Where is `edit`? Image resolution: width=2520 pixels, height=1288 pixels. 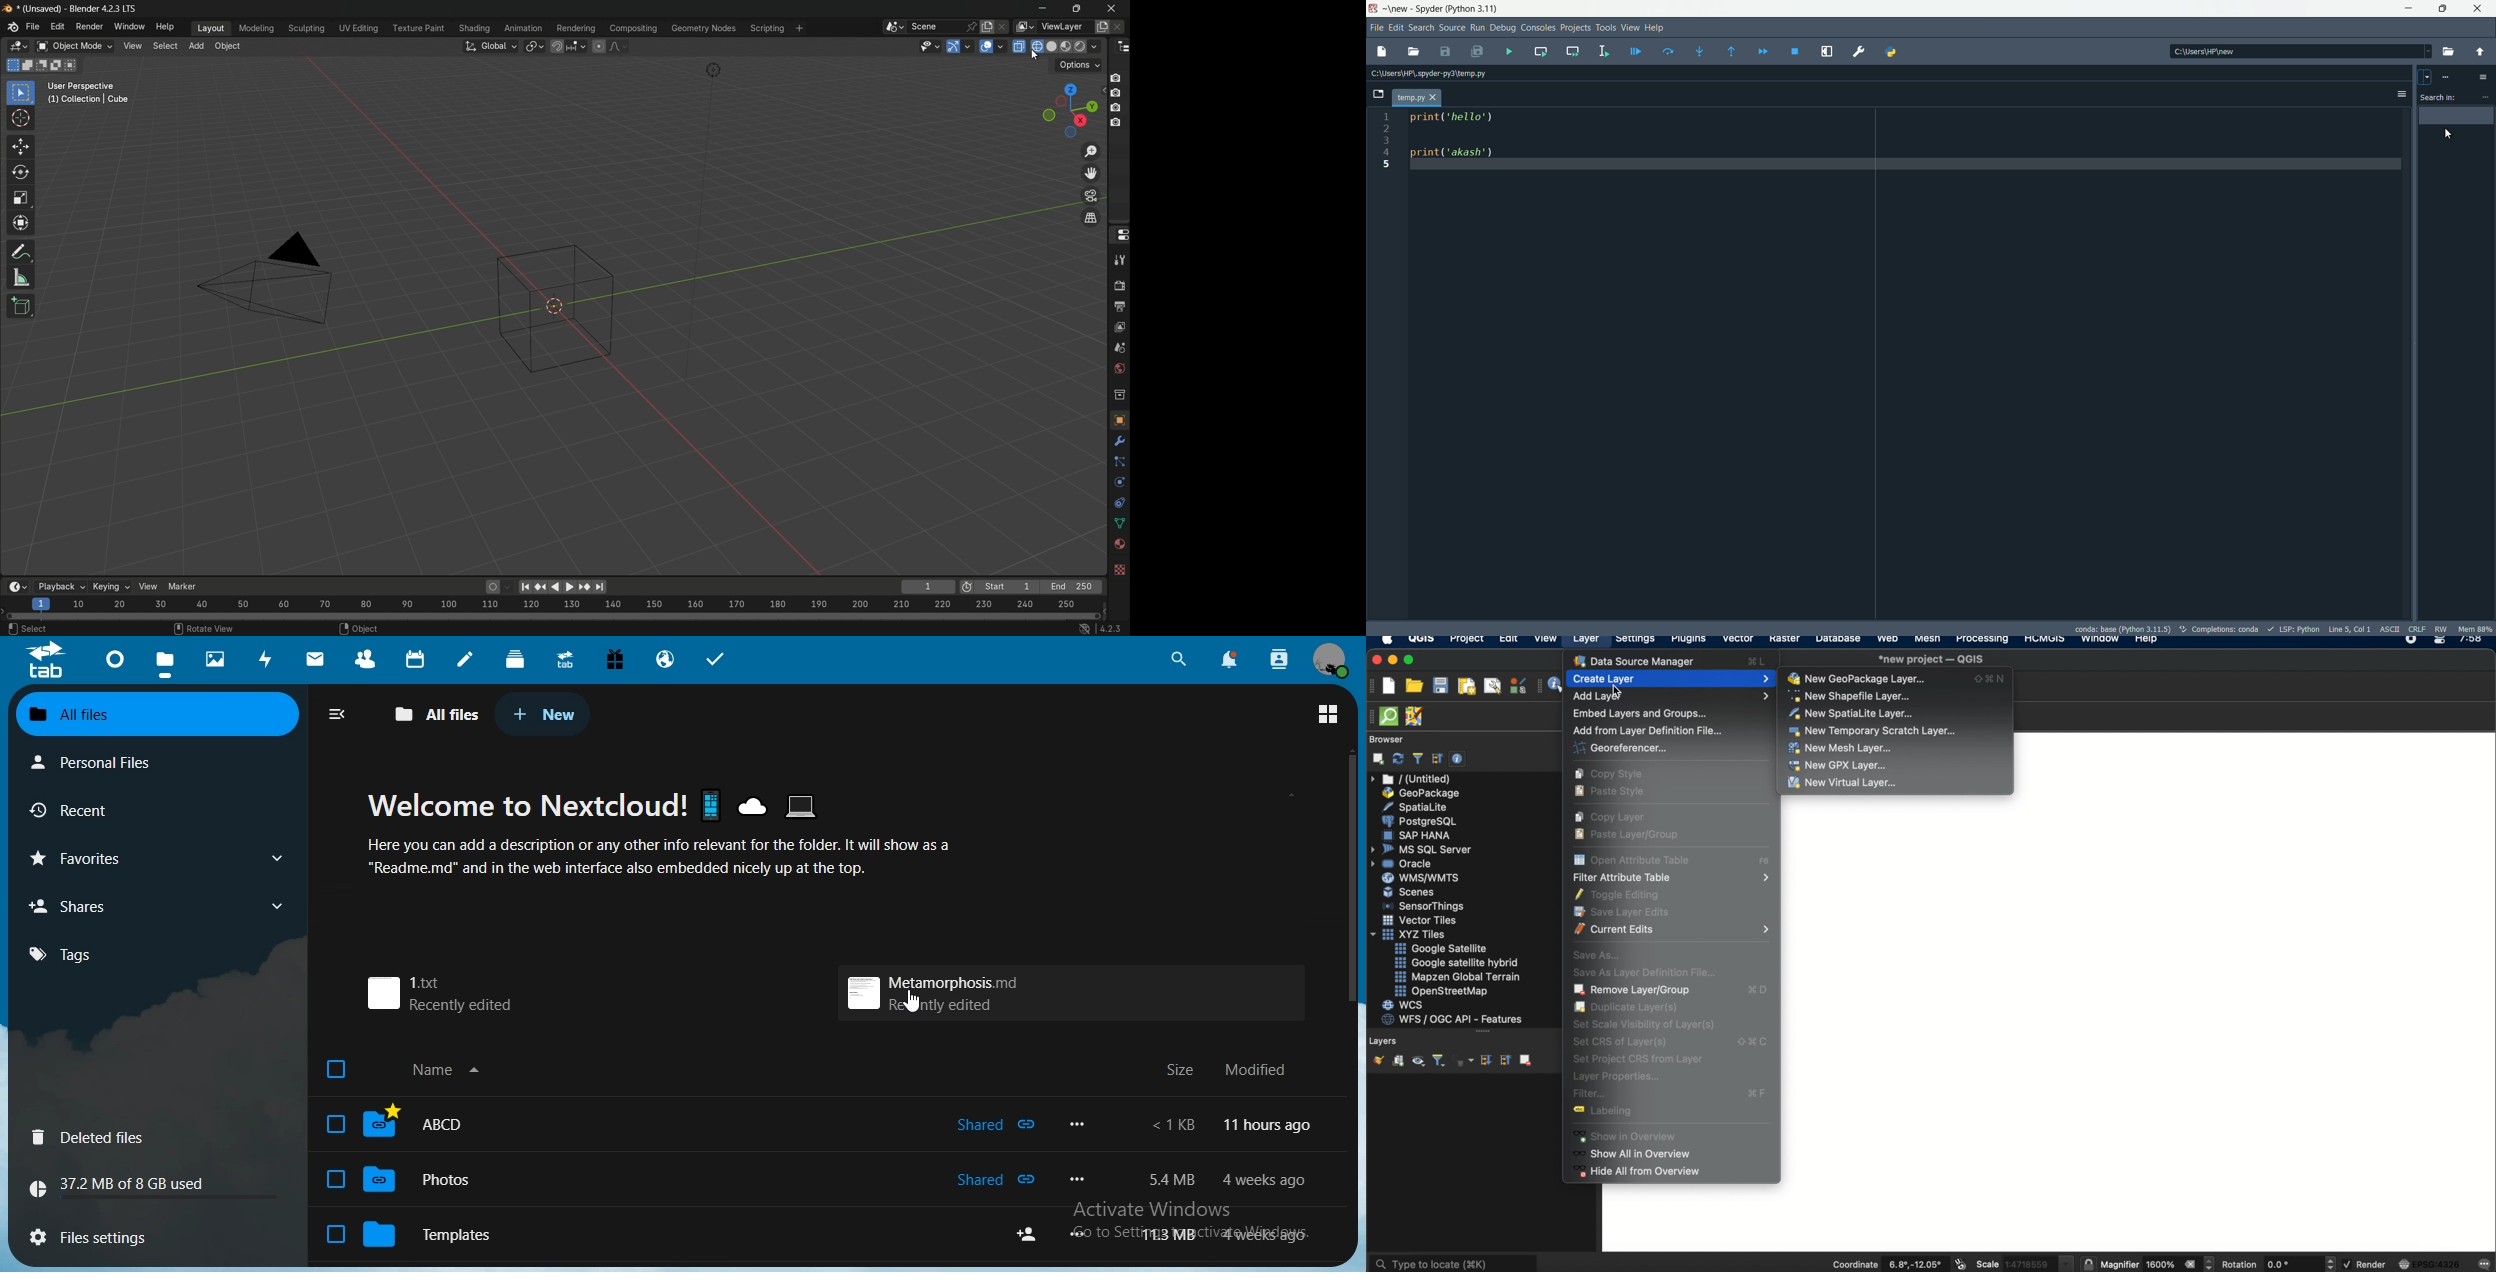
edit is located at coordinates (1509, 641).